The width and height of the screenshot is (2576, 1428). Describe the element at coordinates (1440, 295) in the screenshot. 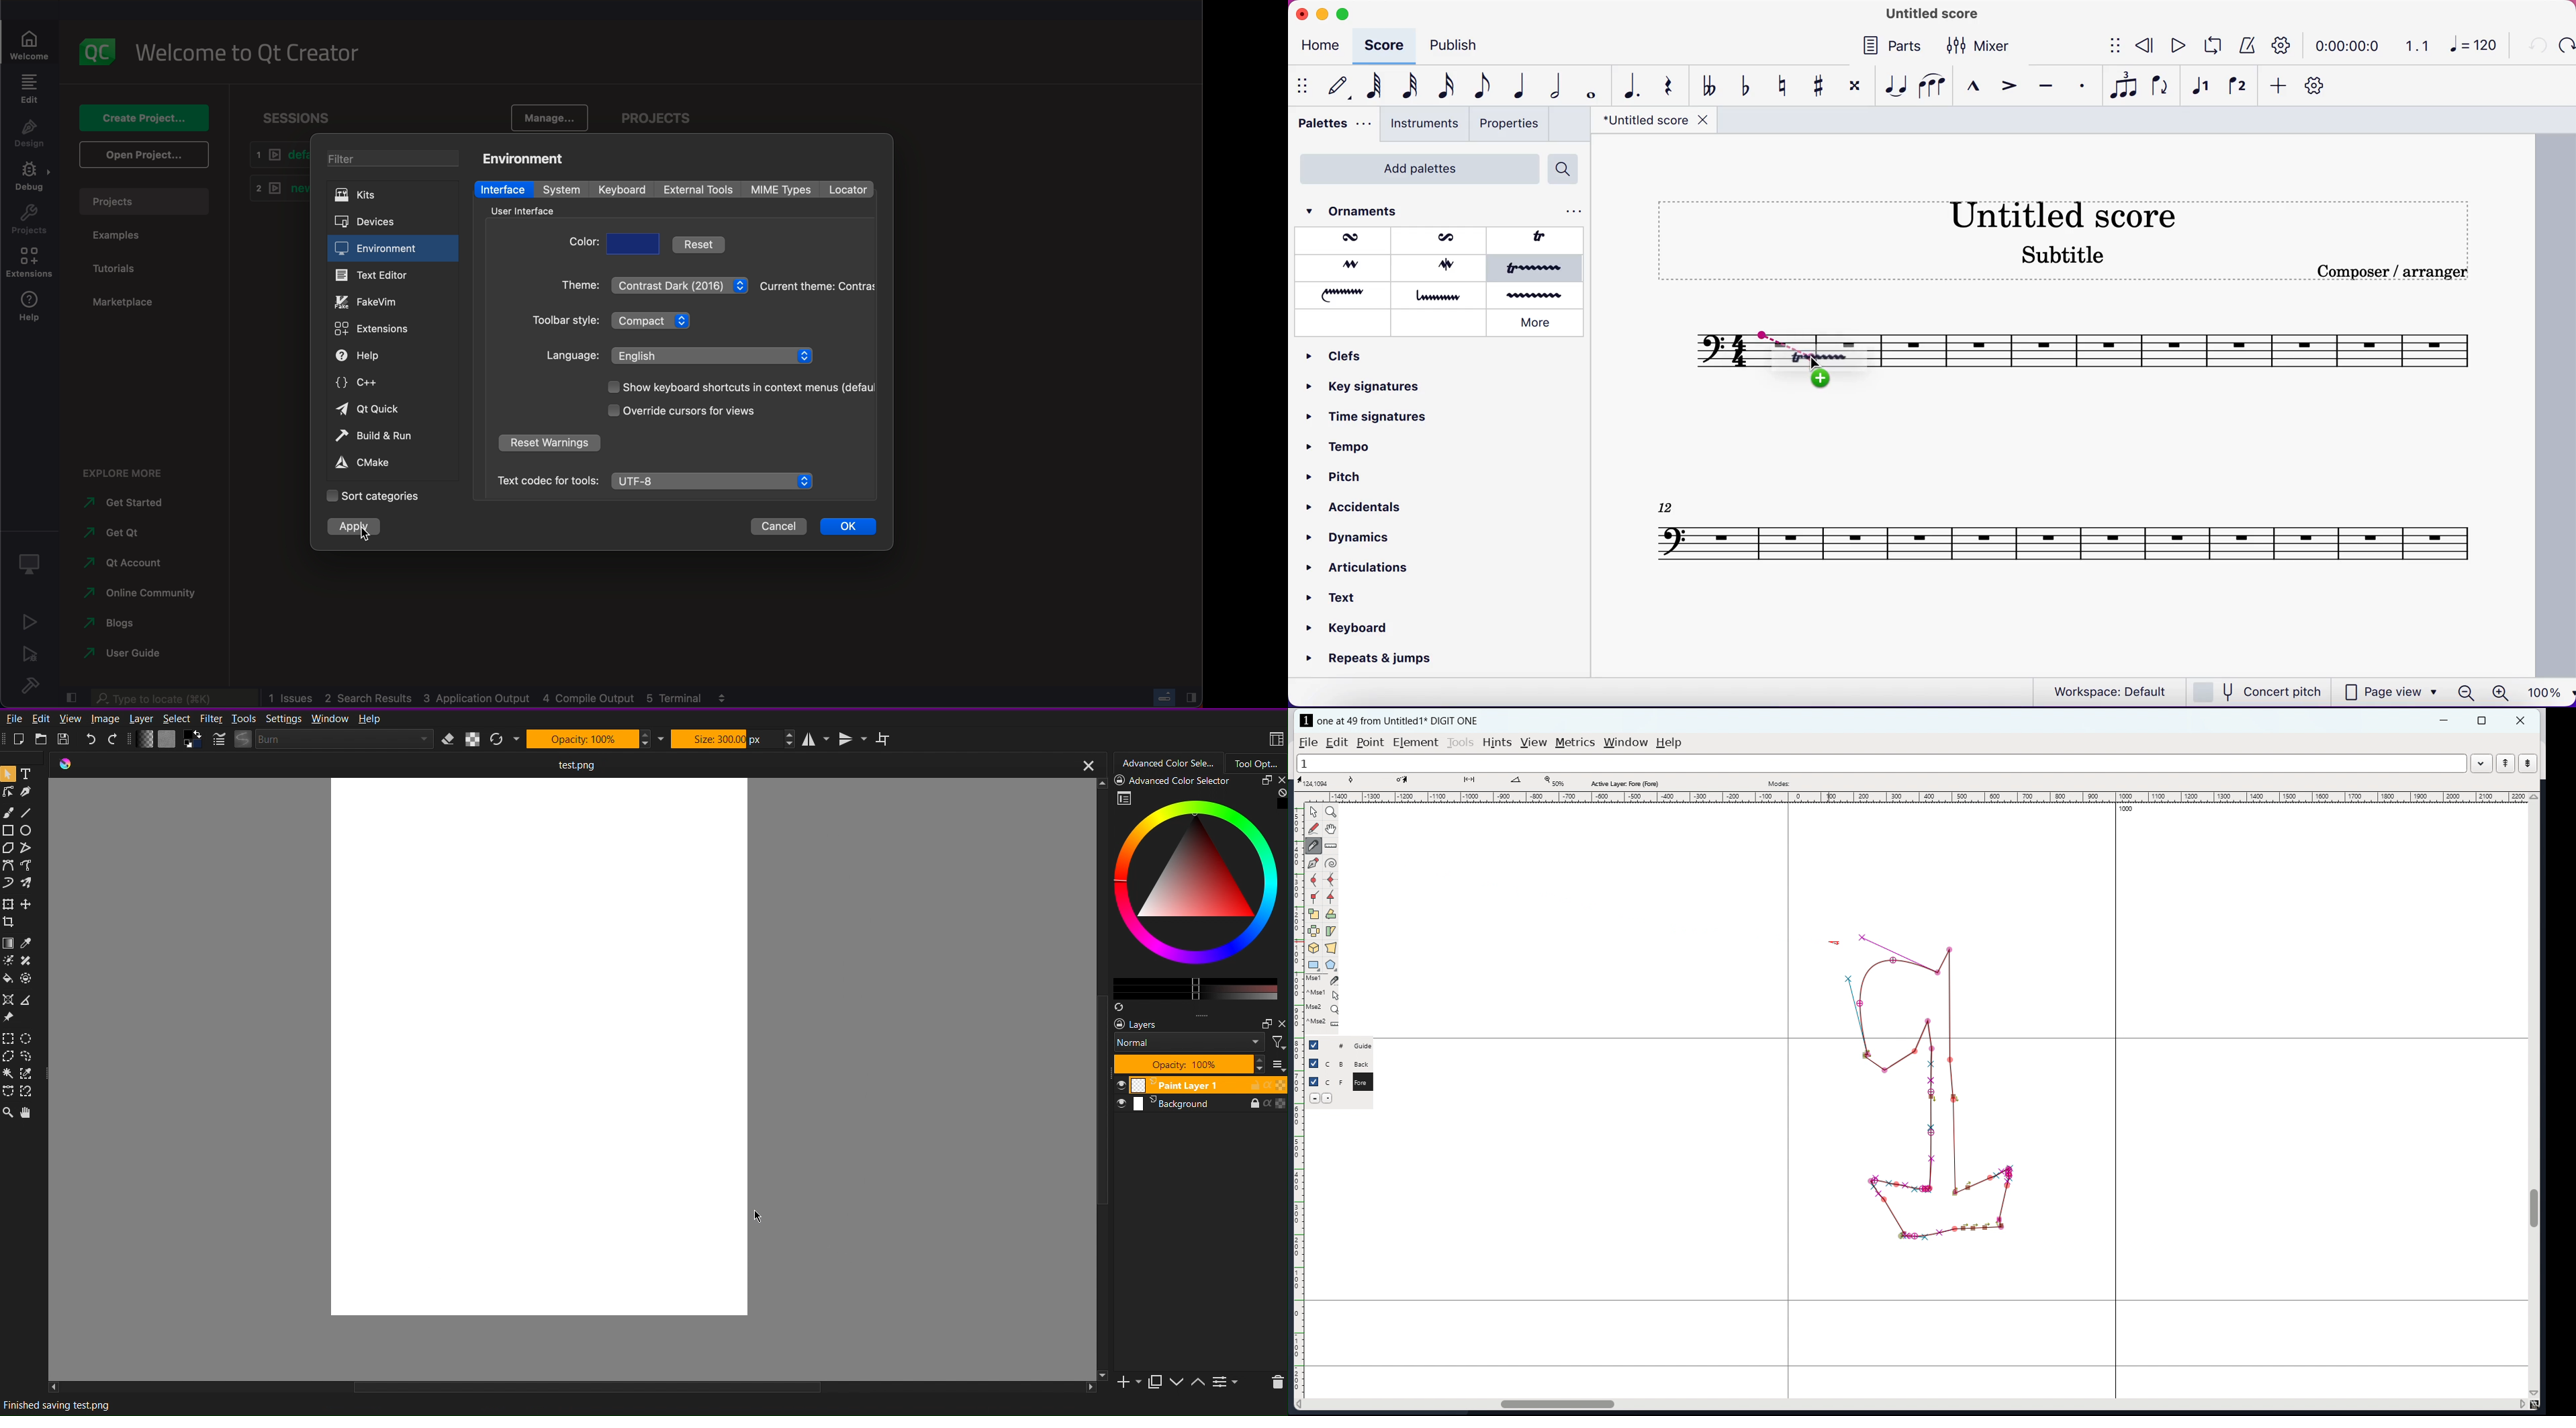

I see `glissando (descending)` at that location.